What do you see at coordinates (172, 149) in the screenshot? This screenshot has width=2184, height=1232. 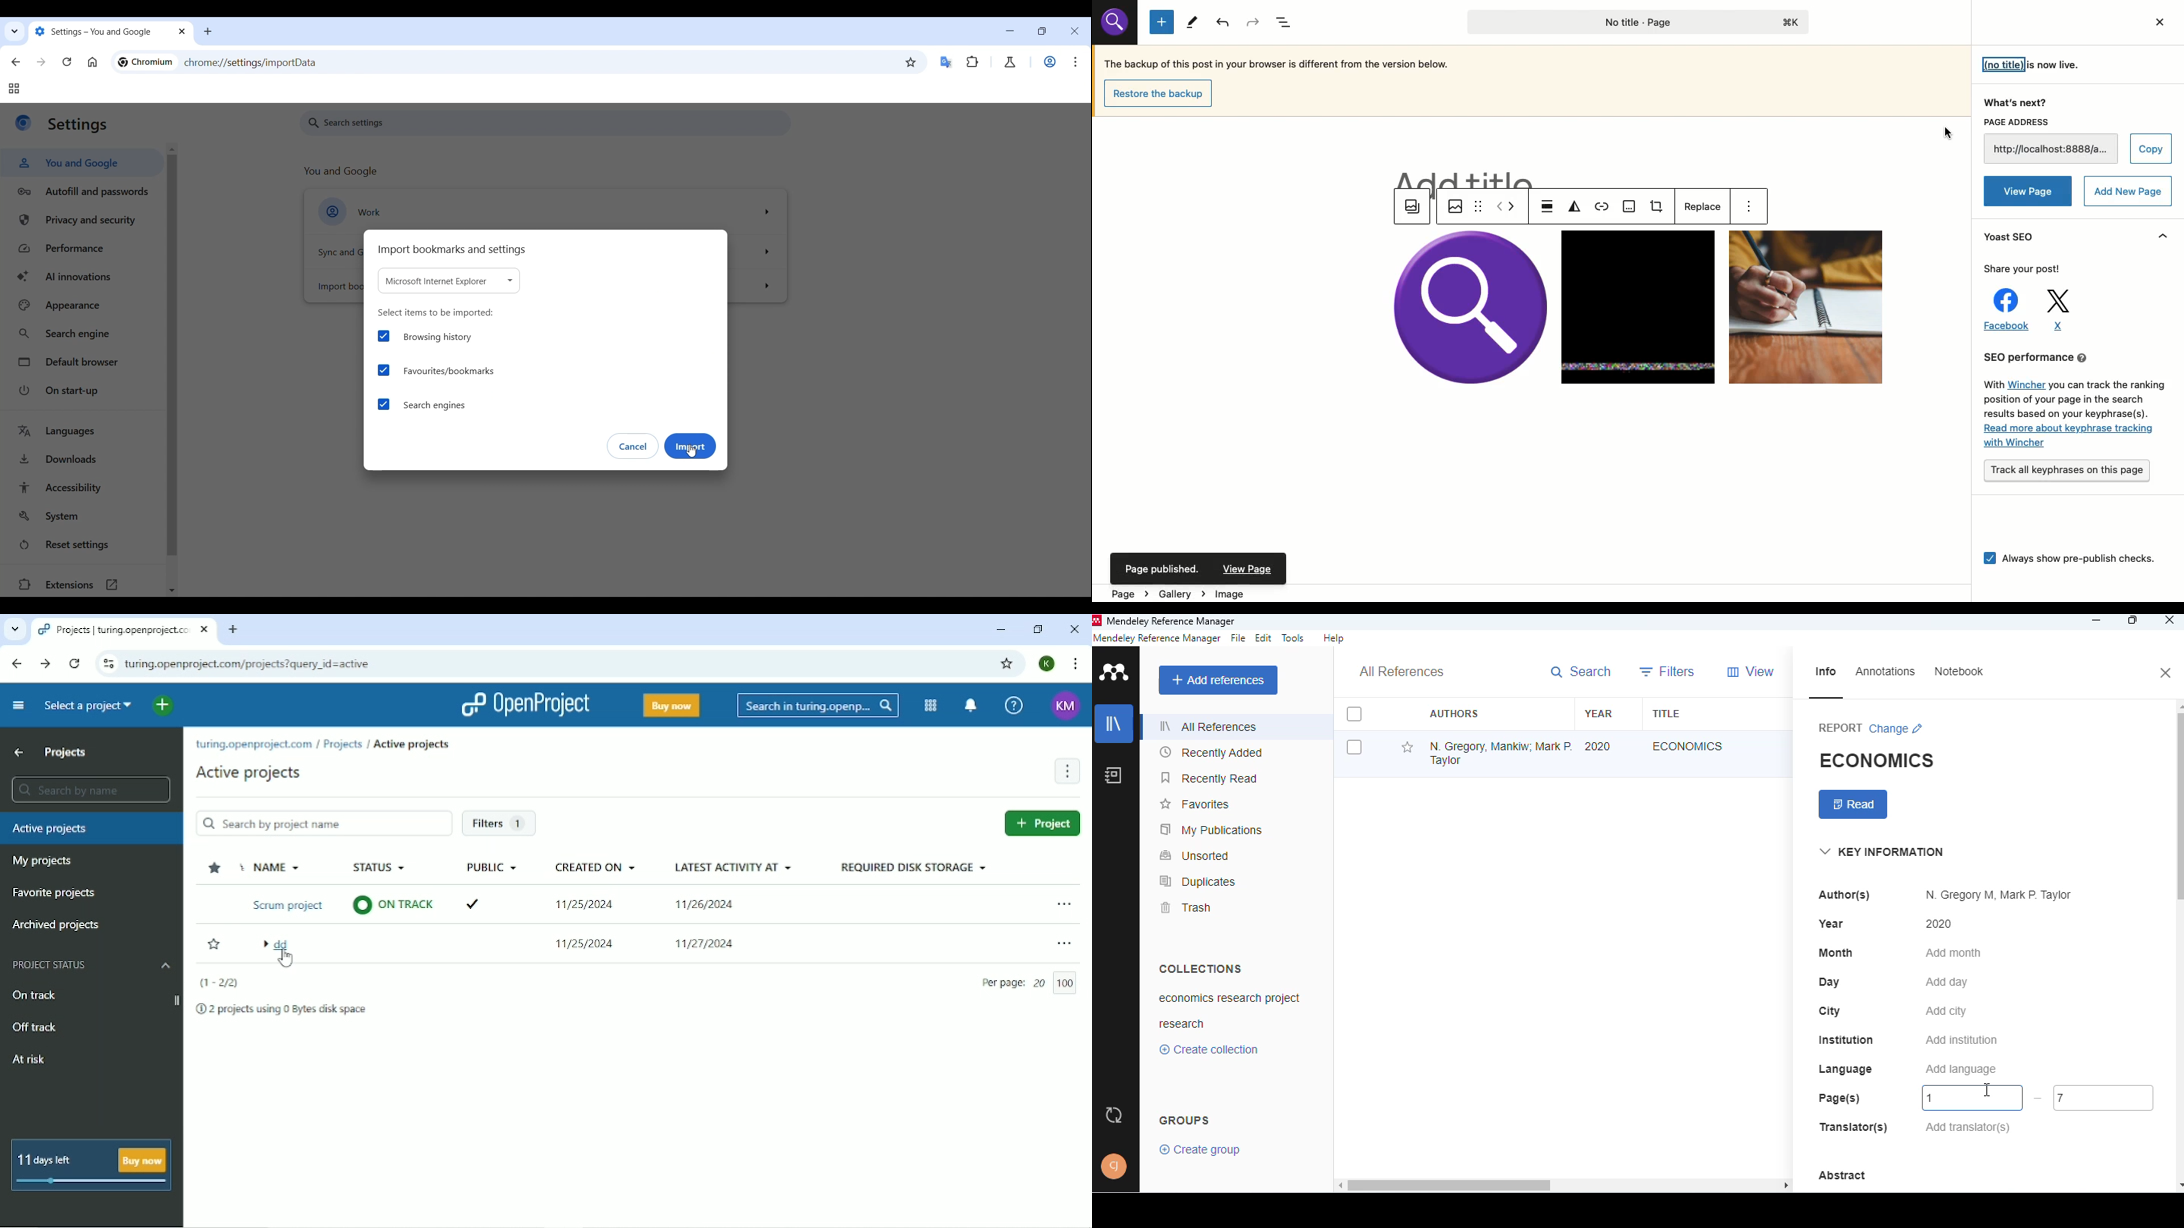 I see `Quick slide to top` at bounding box center [172, 149].